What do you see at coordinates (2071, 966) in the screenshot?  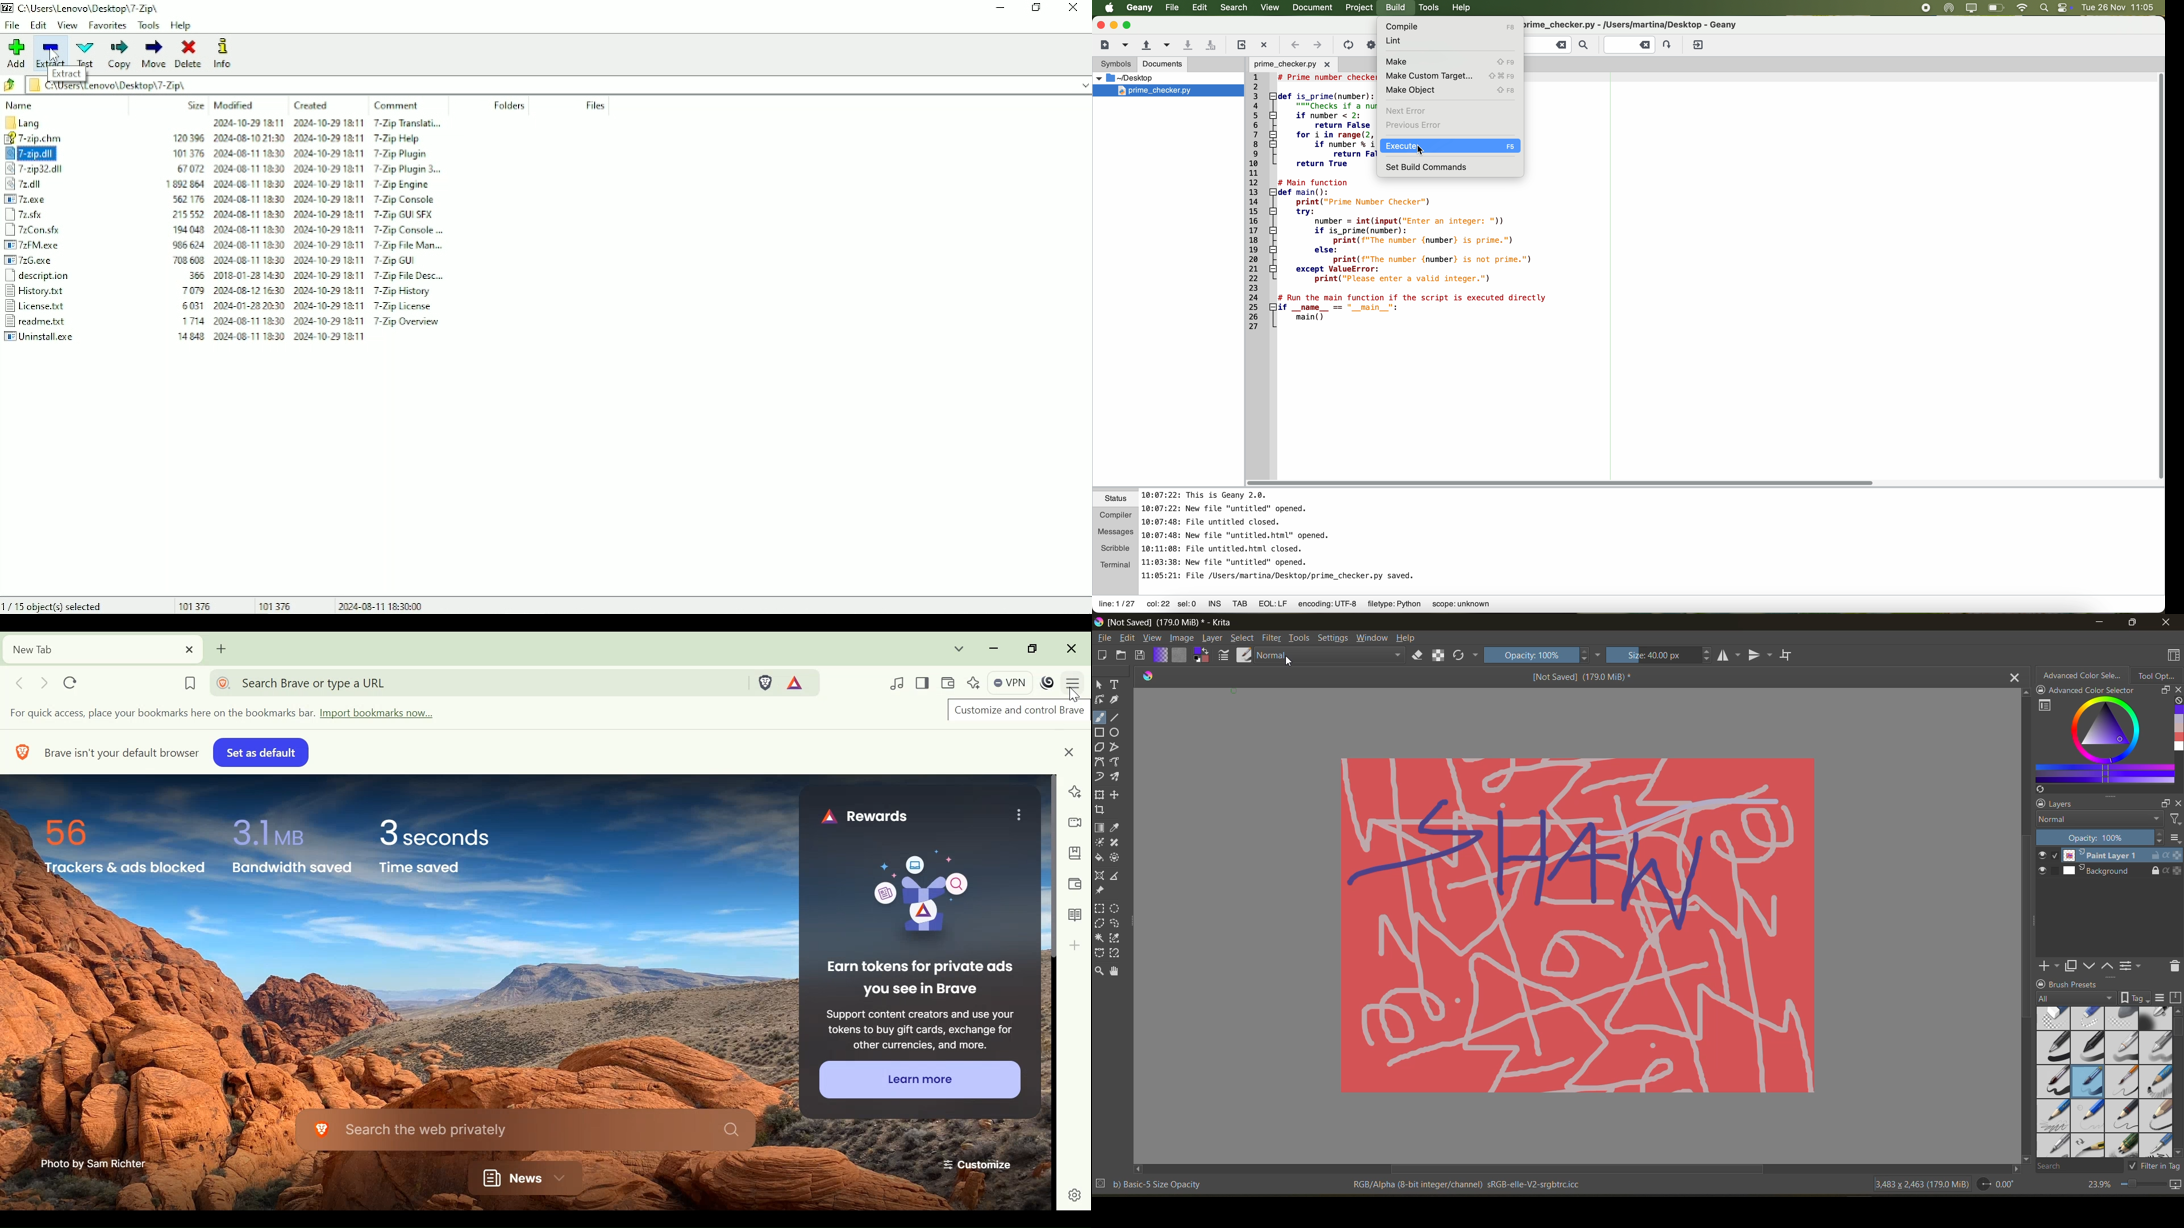 I see `duplicate` at bounding box center [2071, 966].